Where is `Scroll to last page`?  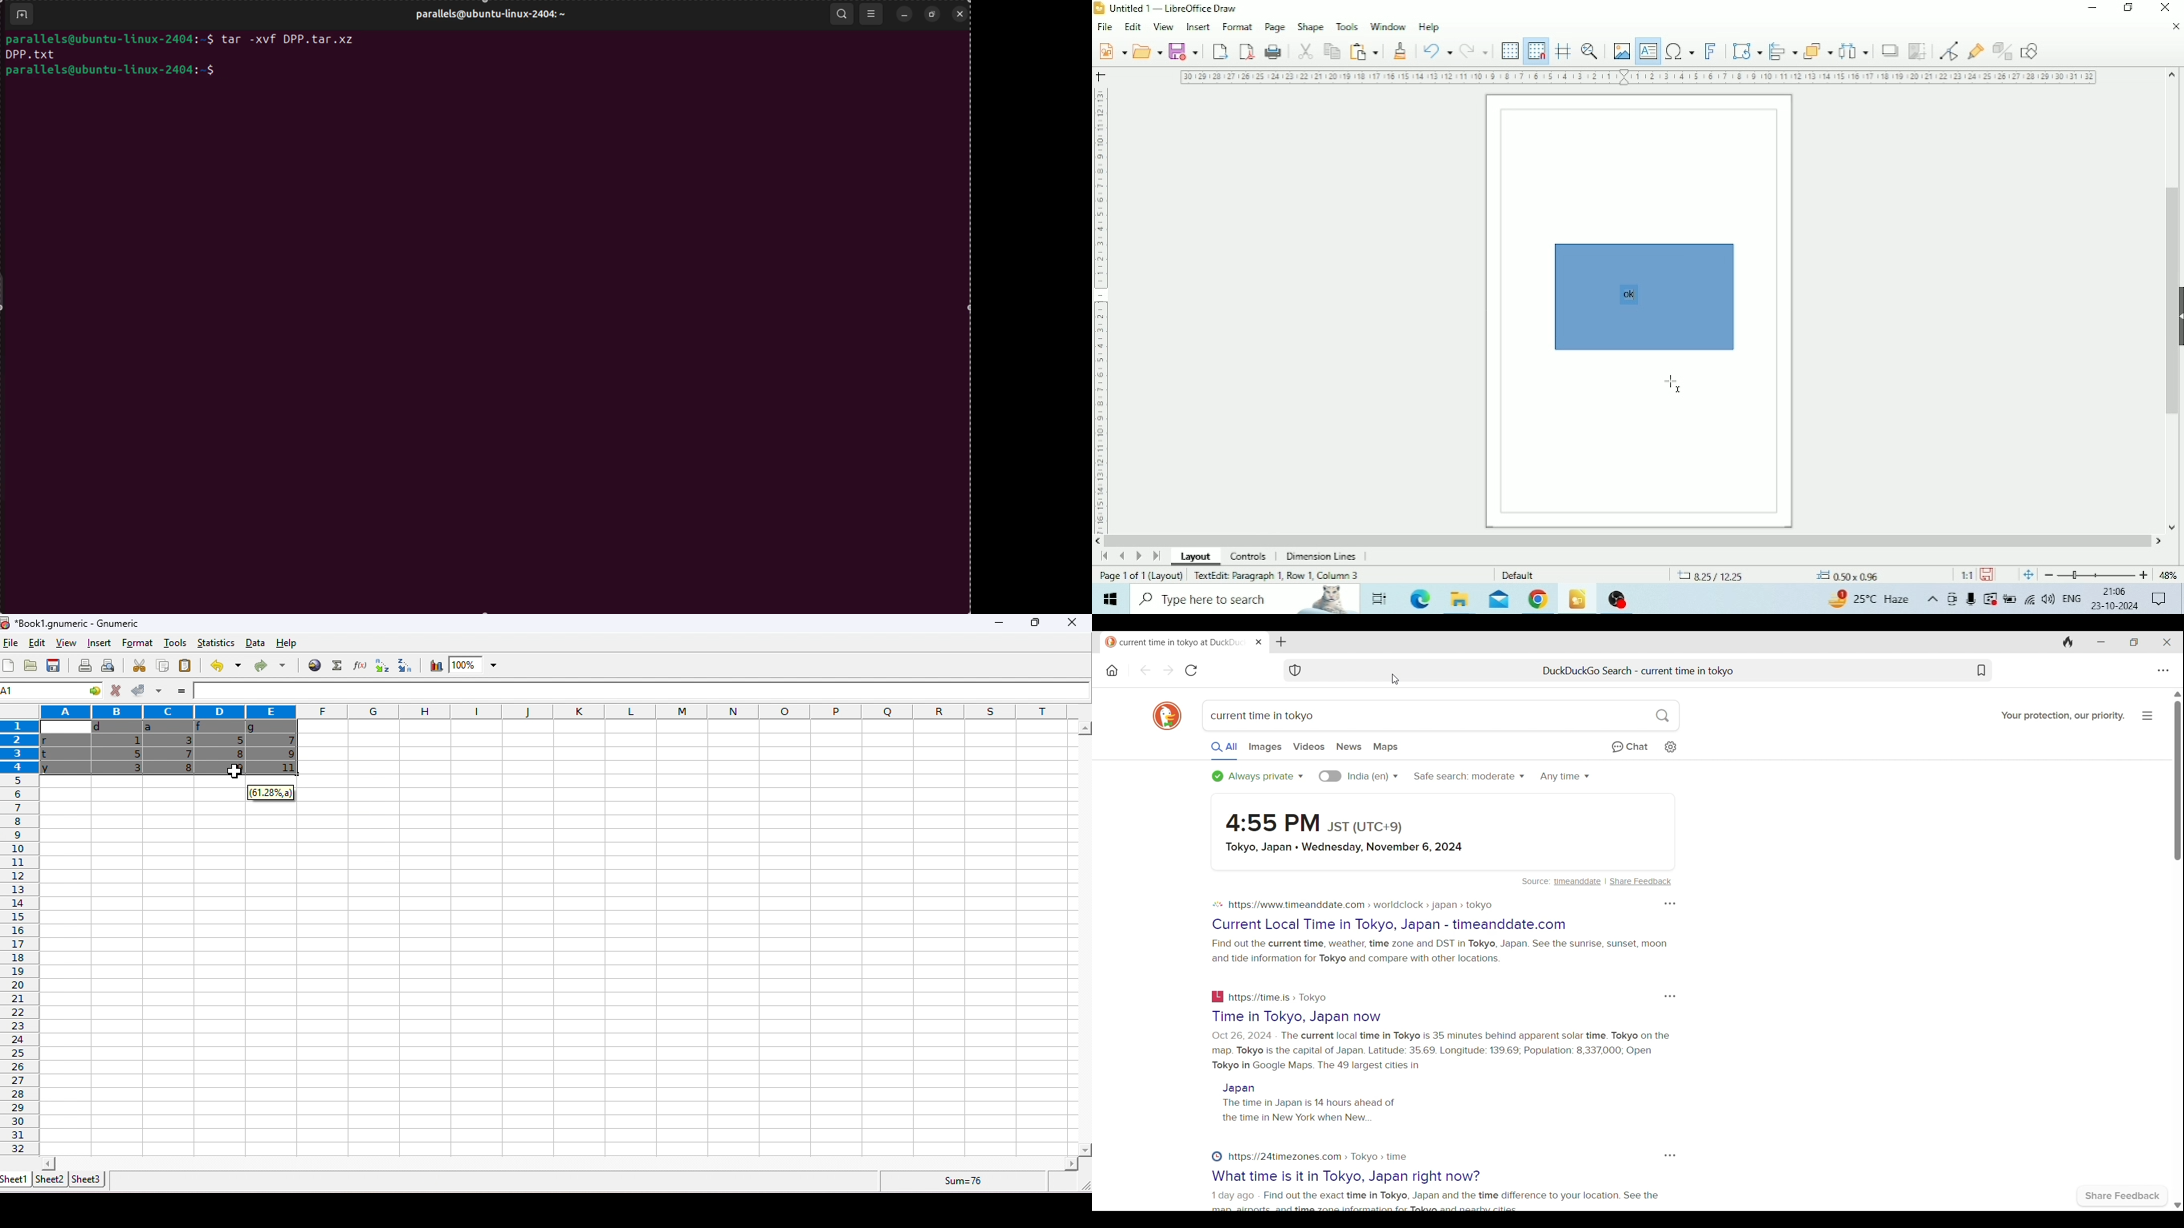
Scroll to last page is located at coordinates (1156, 556).